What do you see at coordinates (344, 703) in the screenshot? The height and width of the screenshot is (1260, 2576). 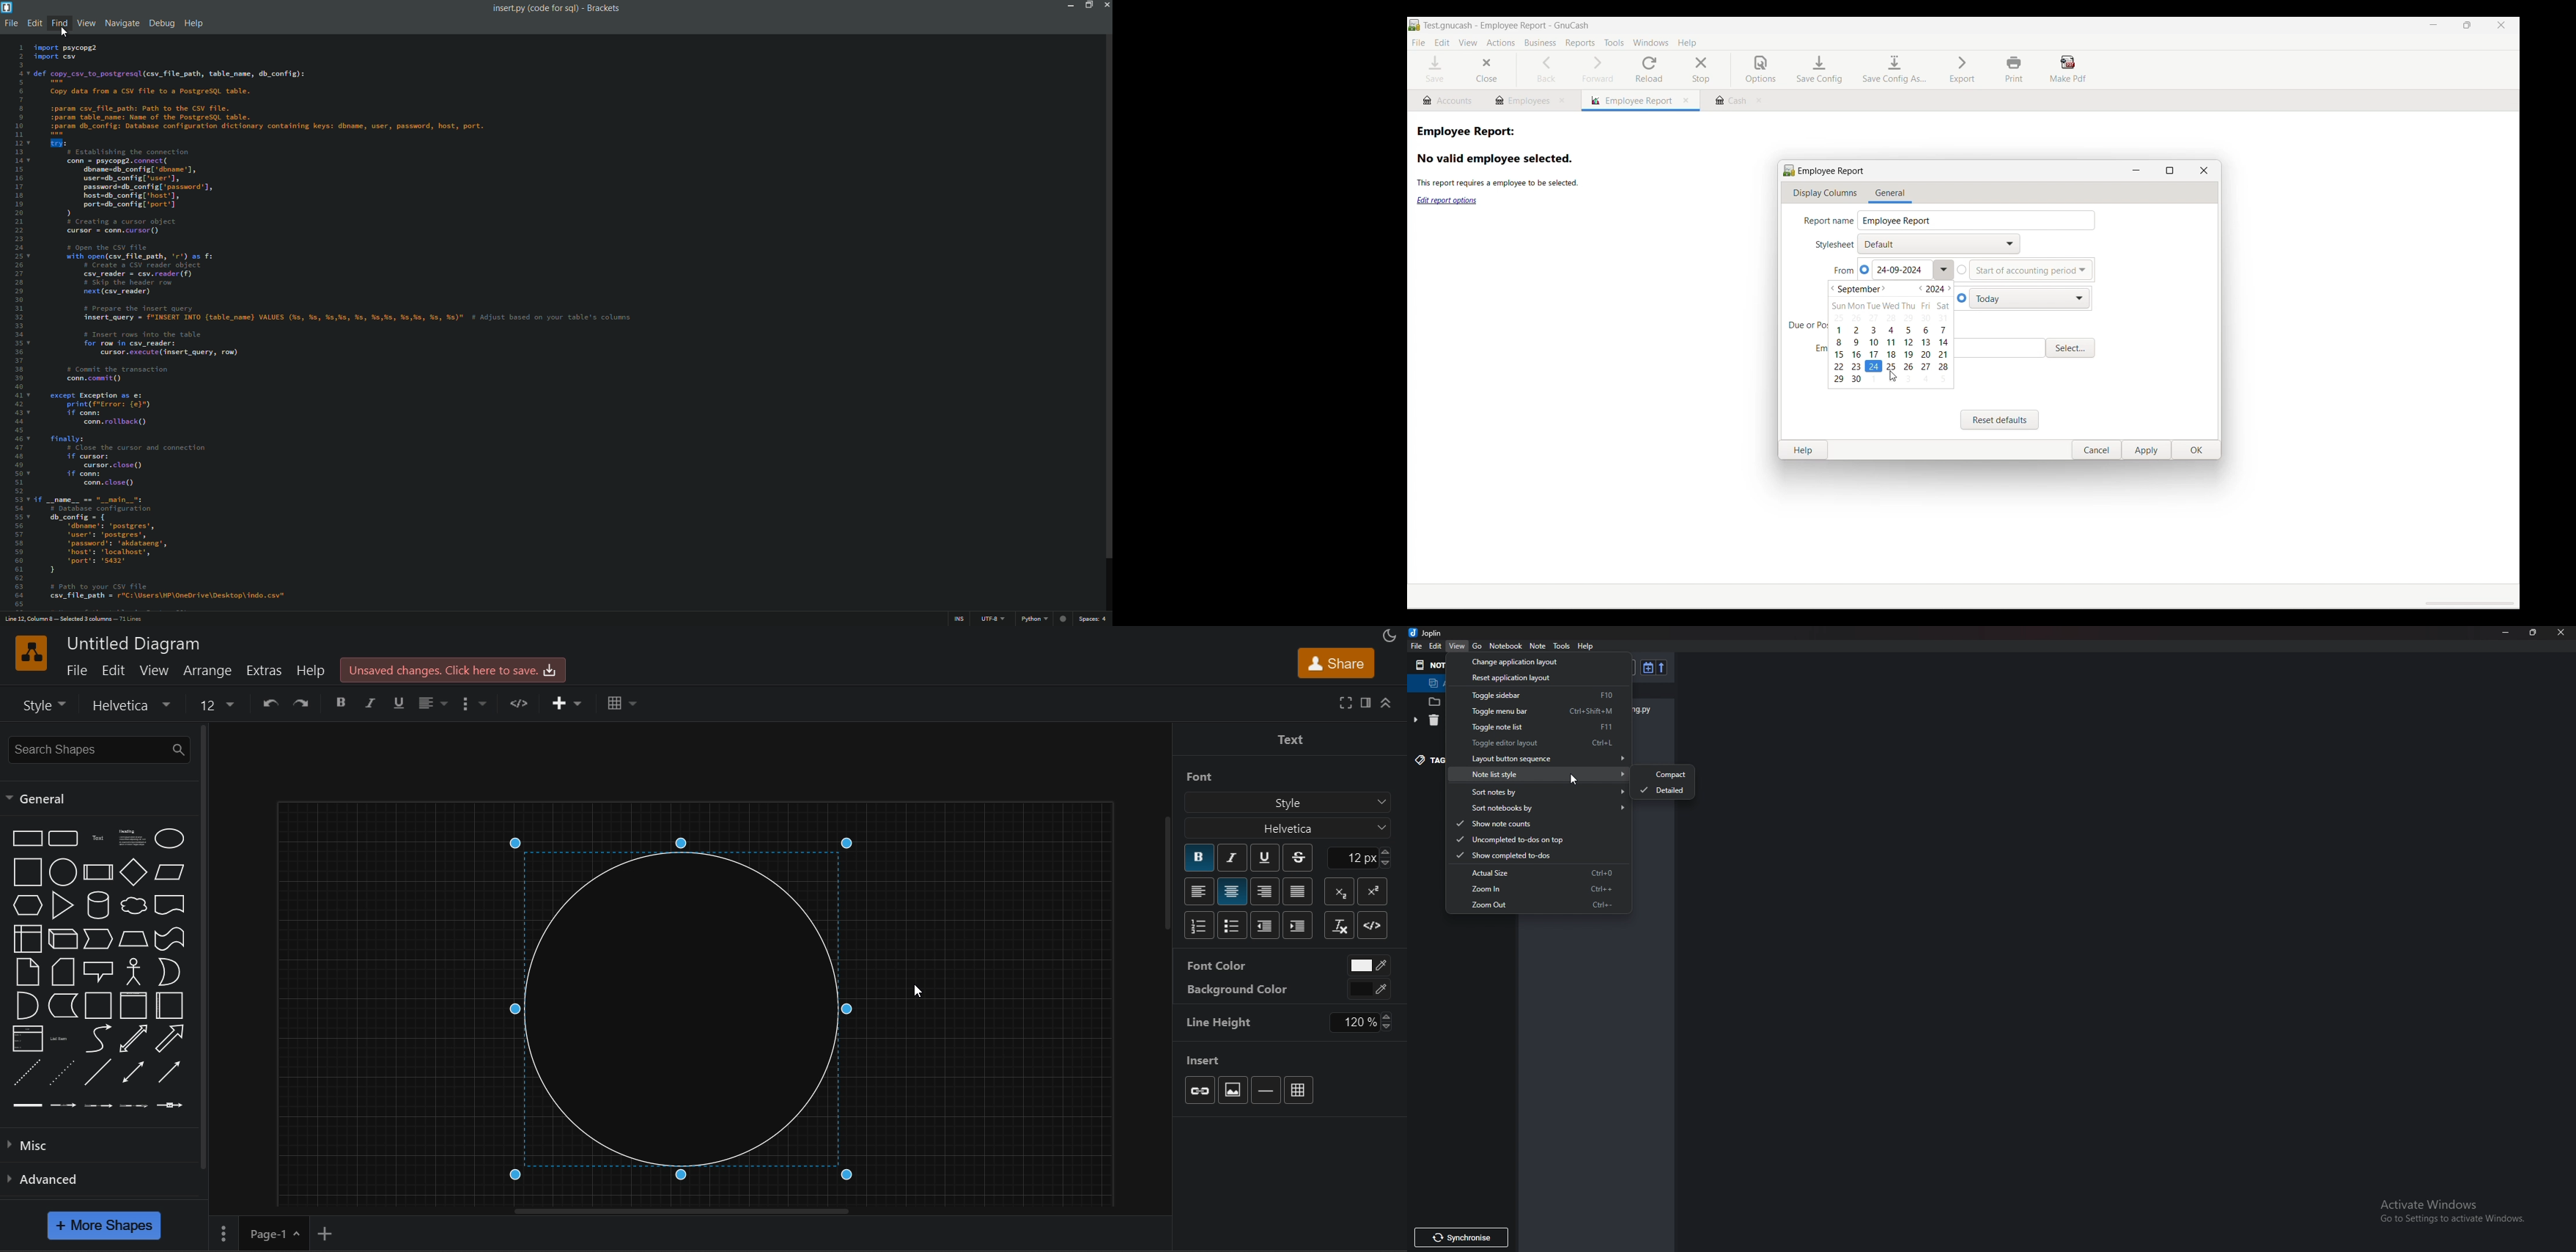 I see `bold` at bounding box center [344, 703].